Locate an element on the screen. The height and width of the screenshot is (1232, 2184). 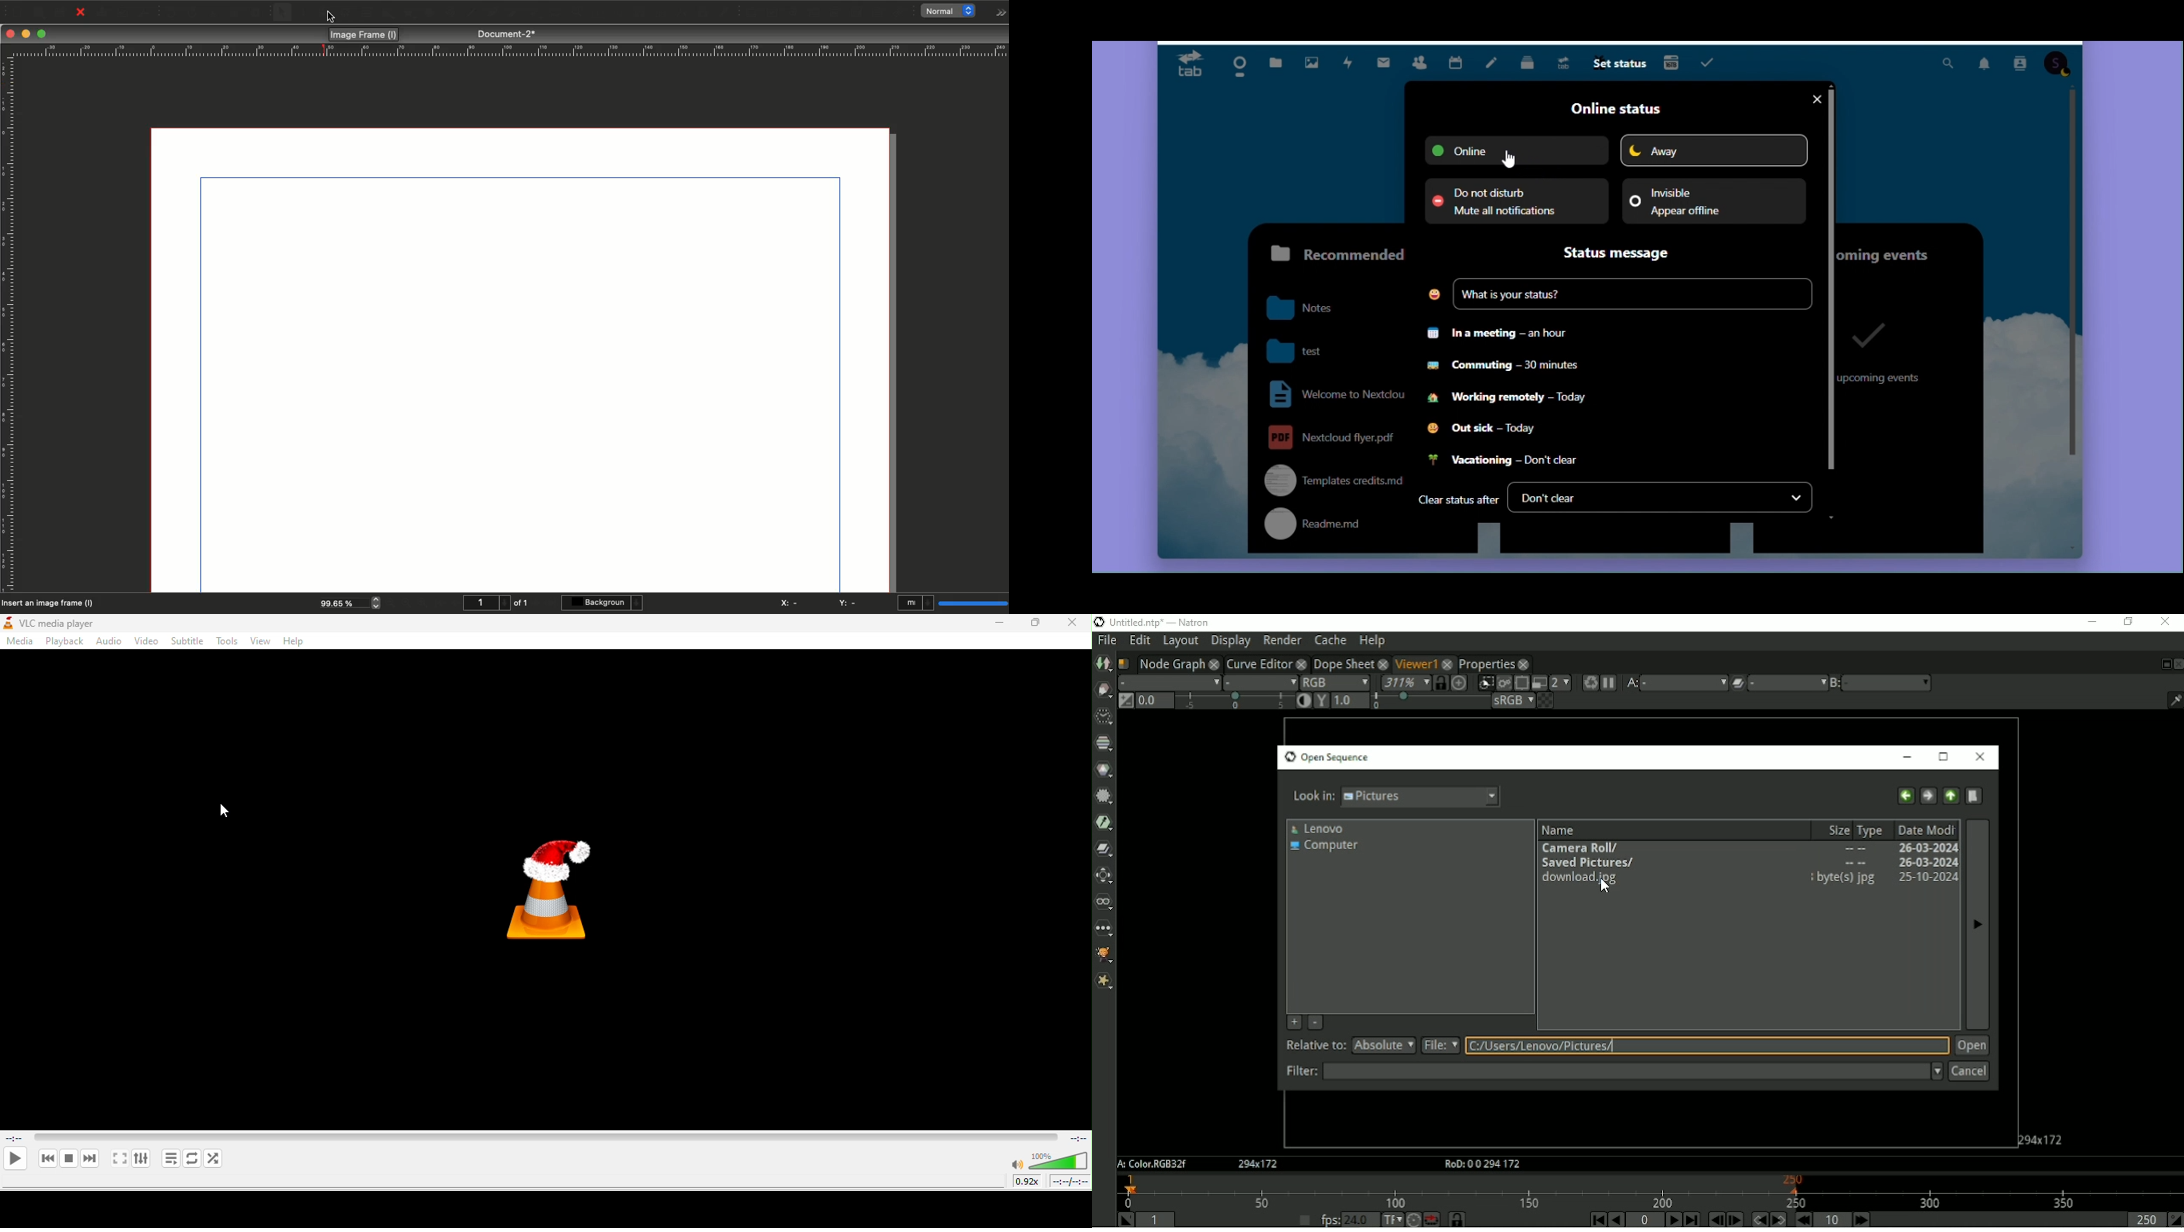
16GB is located at coordinates (1672, 61).